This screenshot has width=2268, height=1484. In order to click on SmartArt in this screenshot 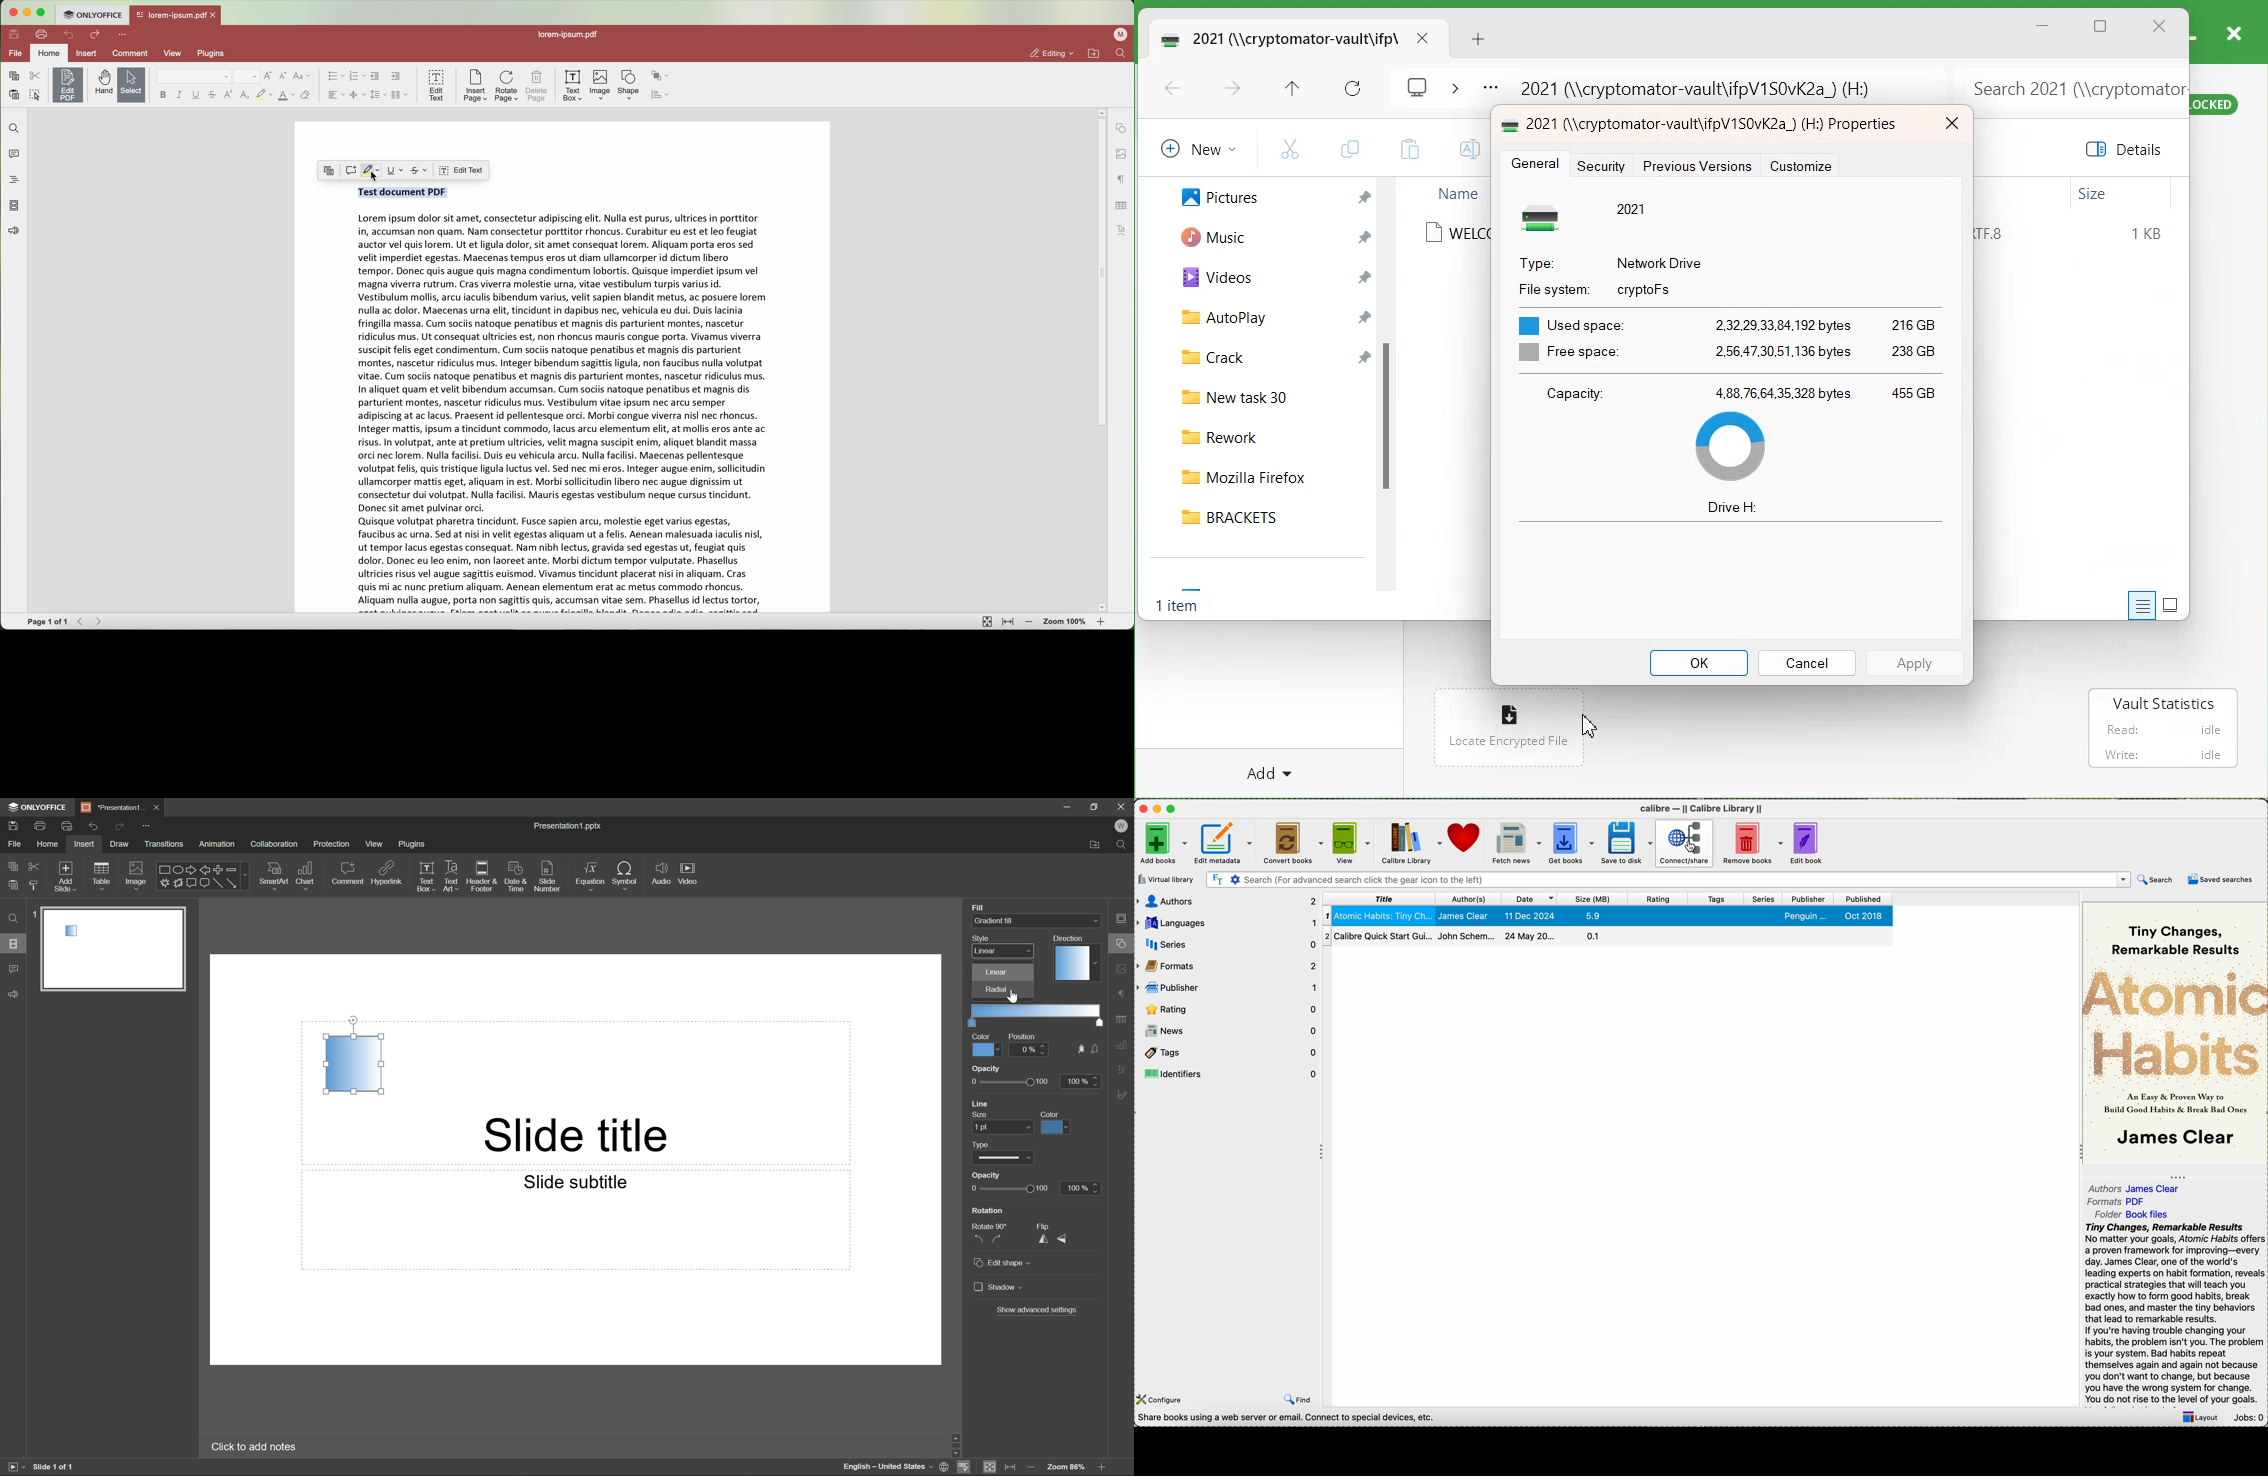, I will do `click(273, 874)`.